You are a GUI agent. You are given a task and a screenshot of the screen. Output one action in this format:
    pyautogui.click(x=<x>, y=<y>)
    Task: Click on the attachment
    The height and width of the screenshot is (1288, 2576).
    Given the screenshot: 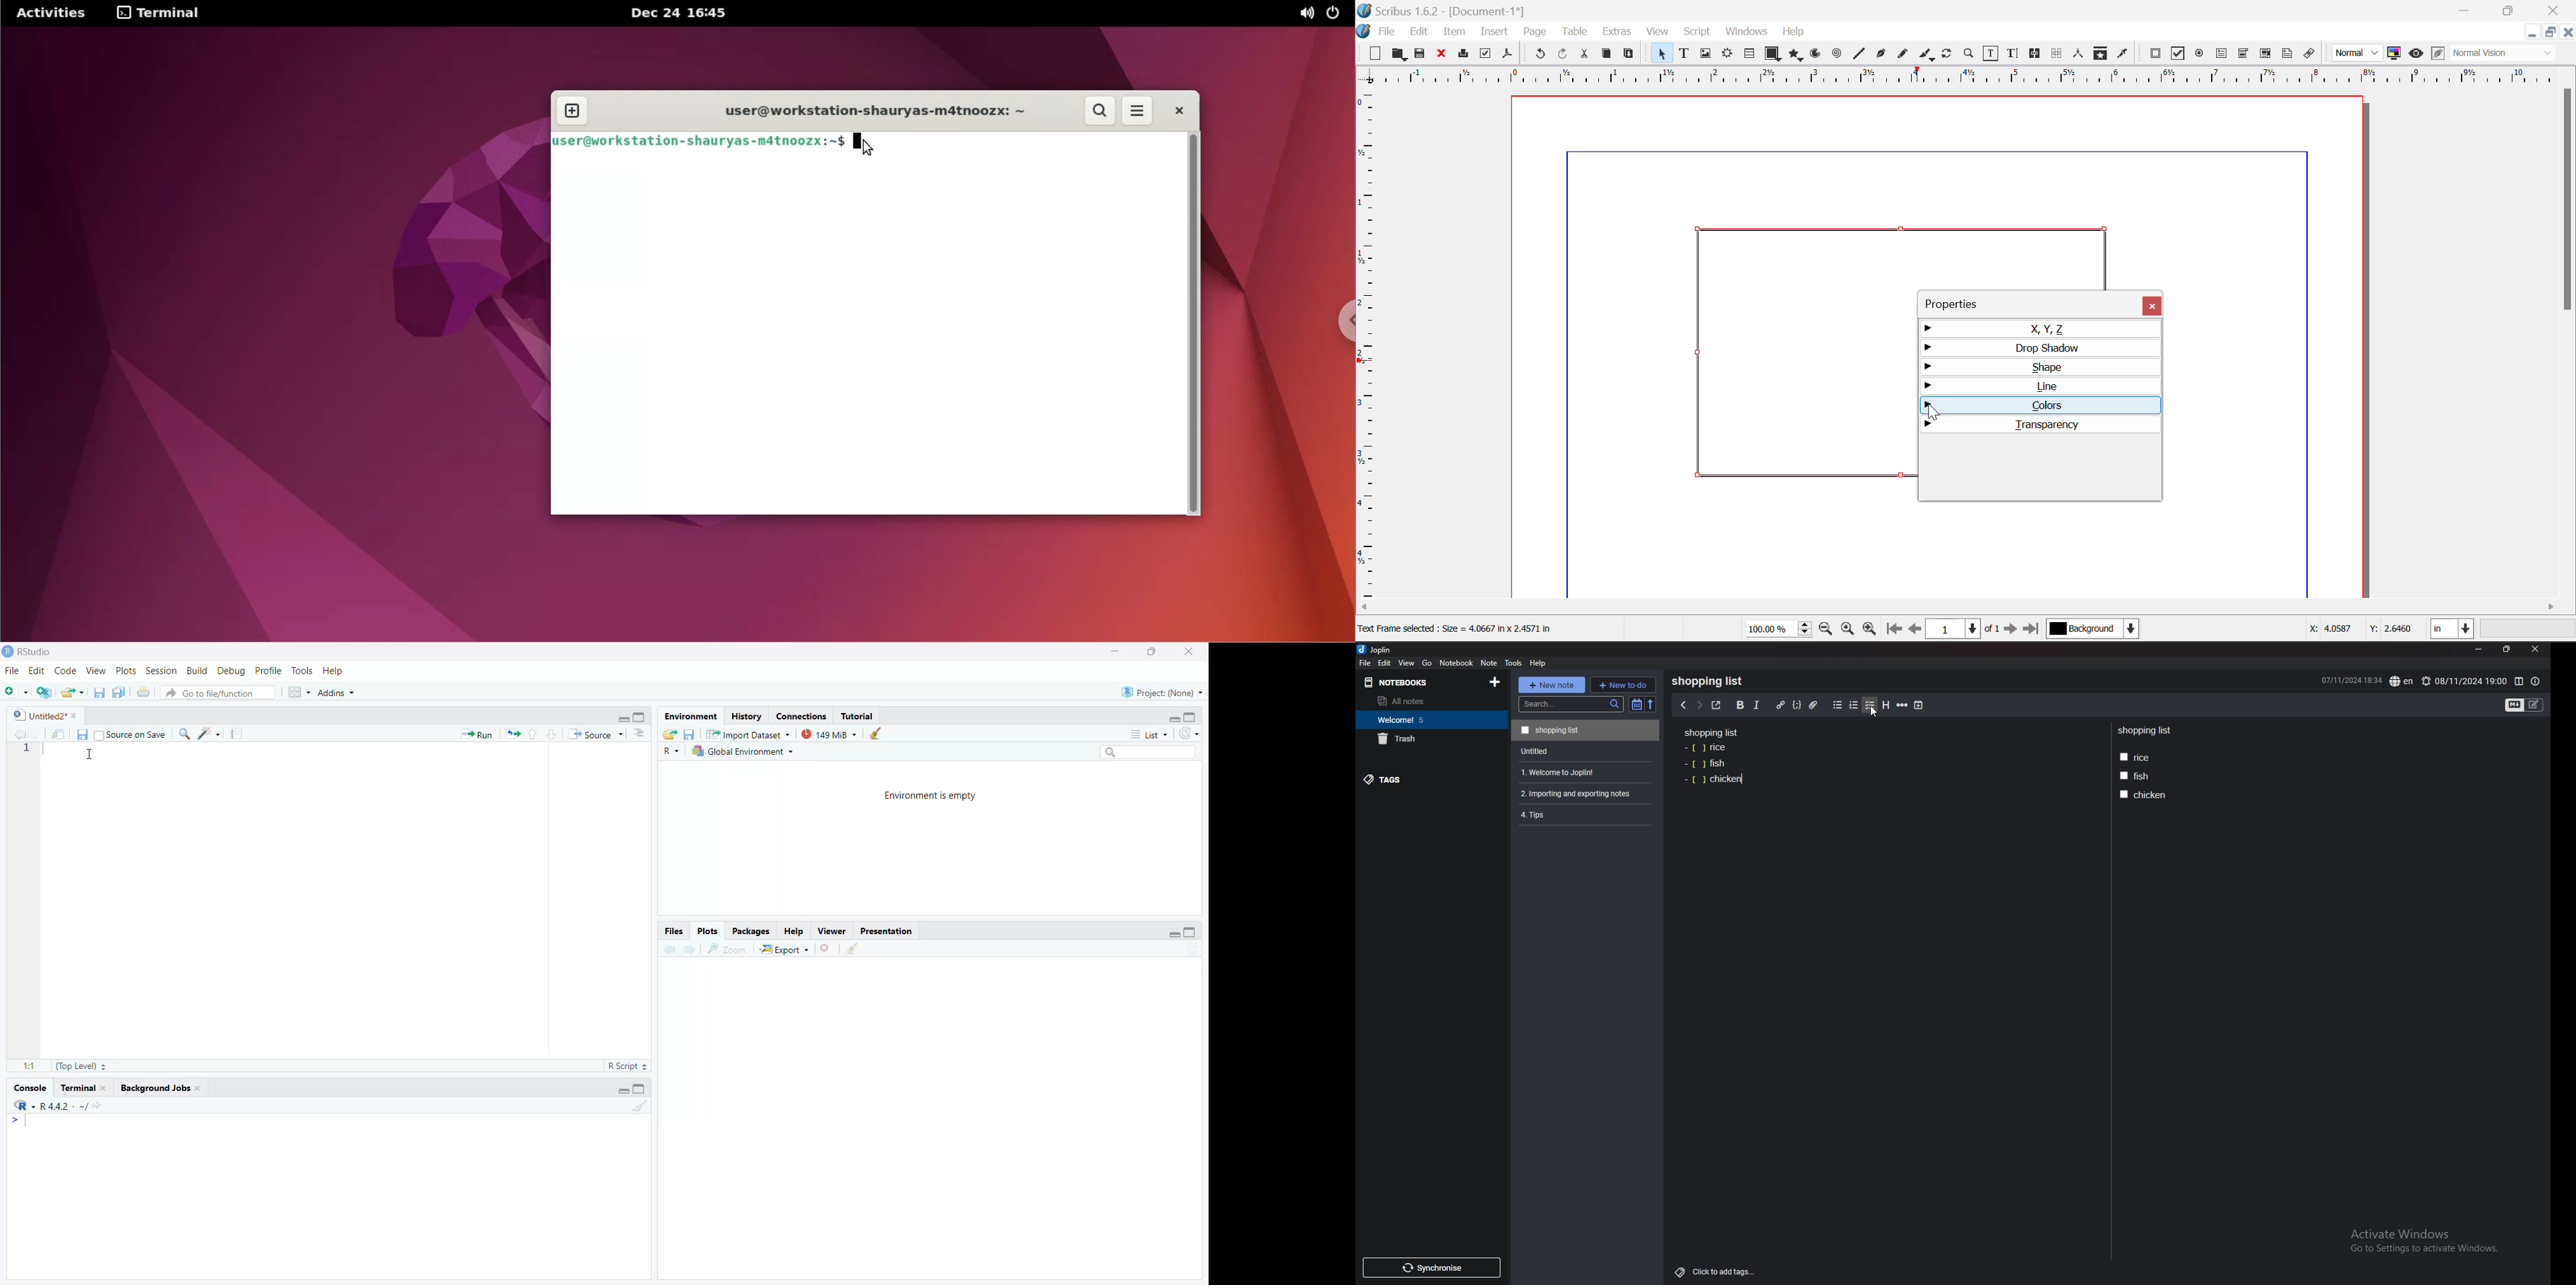 What is the action you would take?
    pyautogui.click(x=1815, y=705)
    